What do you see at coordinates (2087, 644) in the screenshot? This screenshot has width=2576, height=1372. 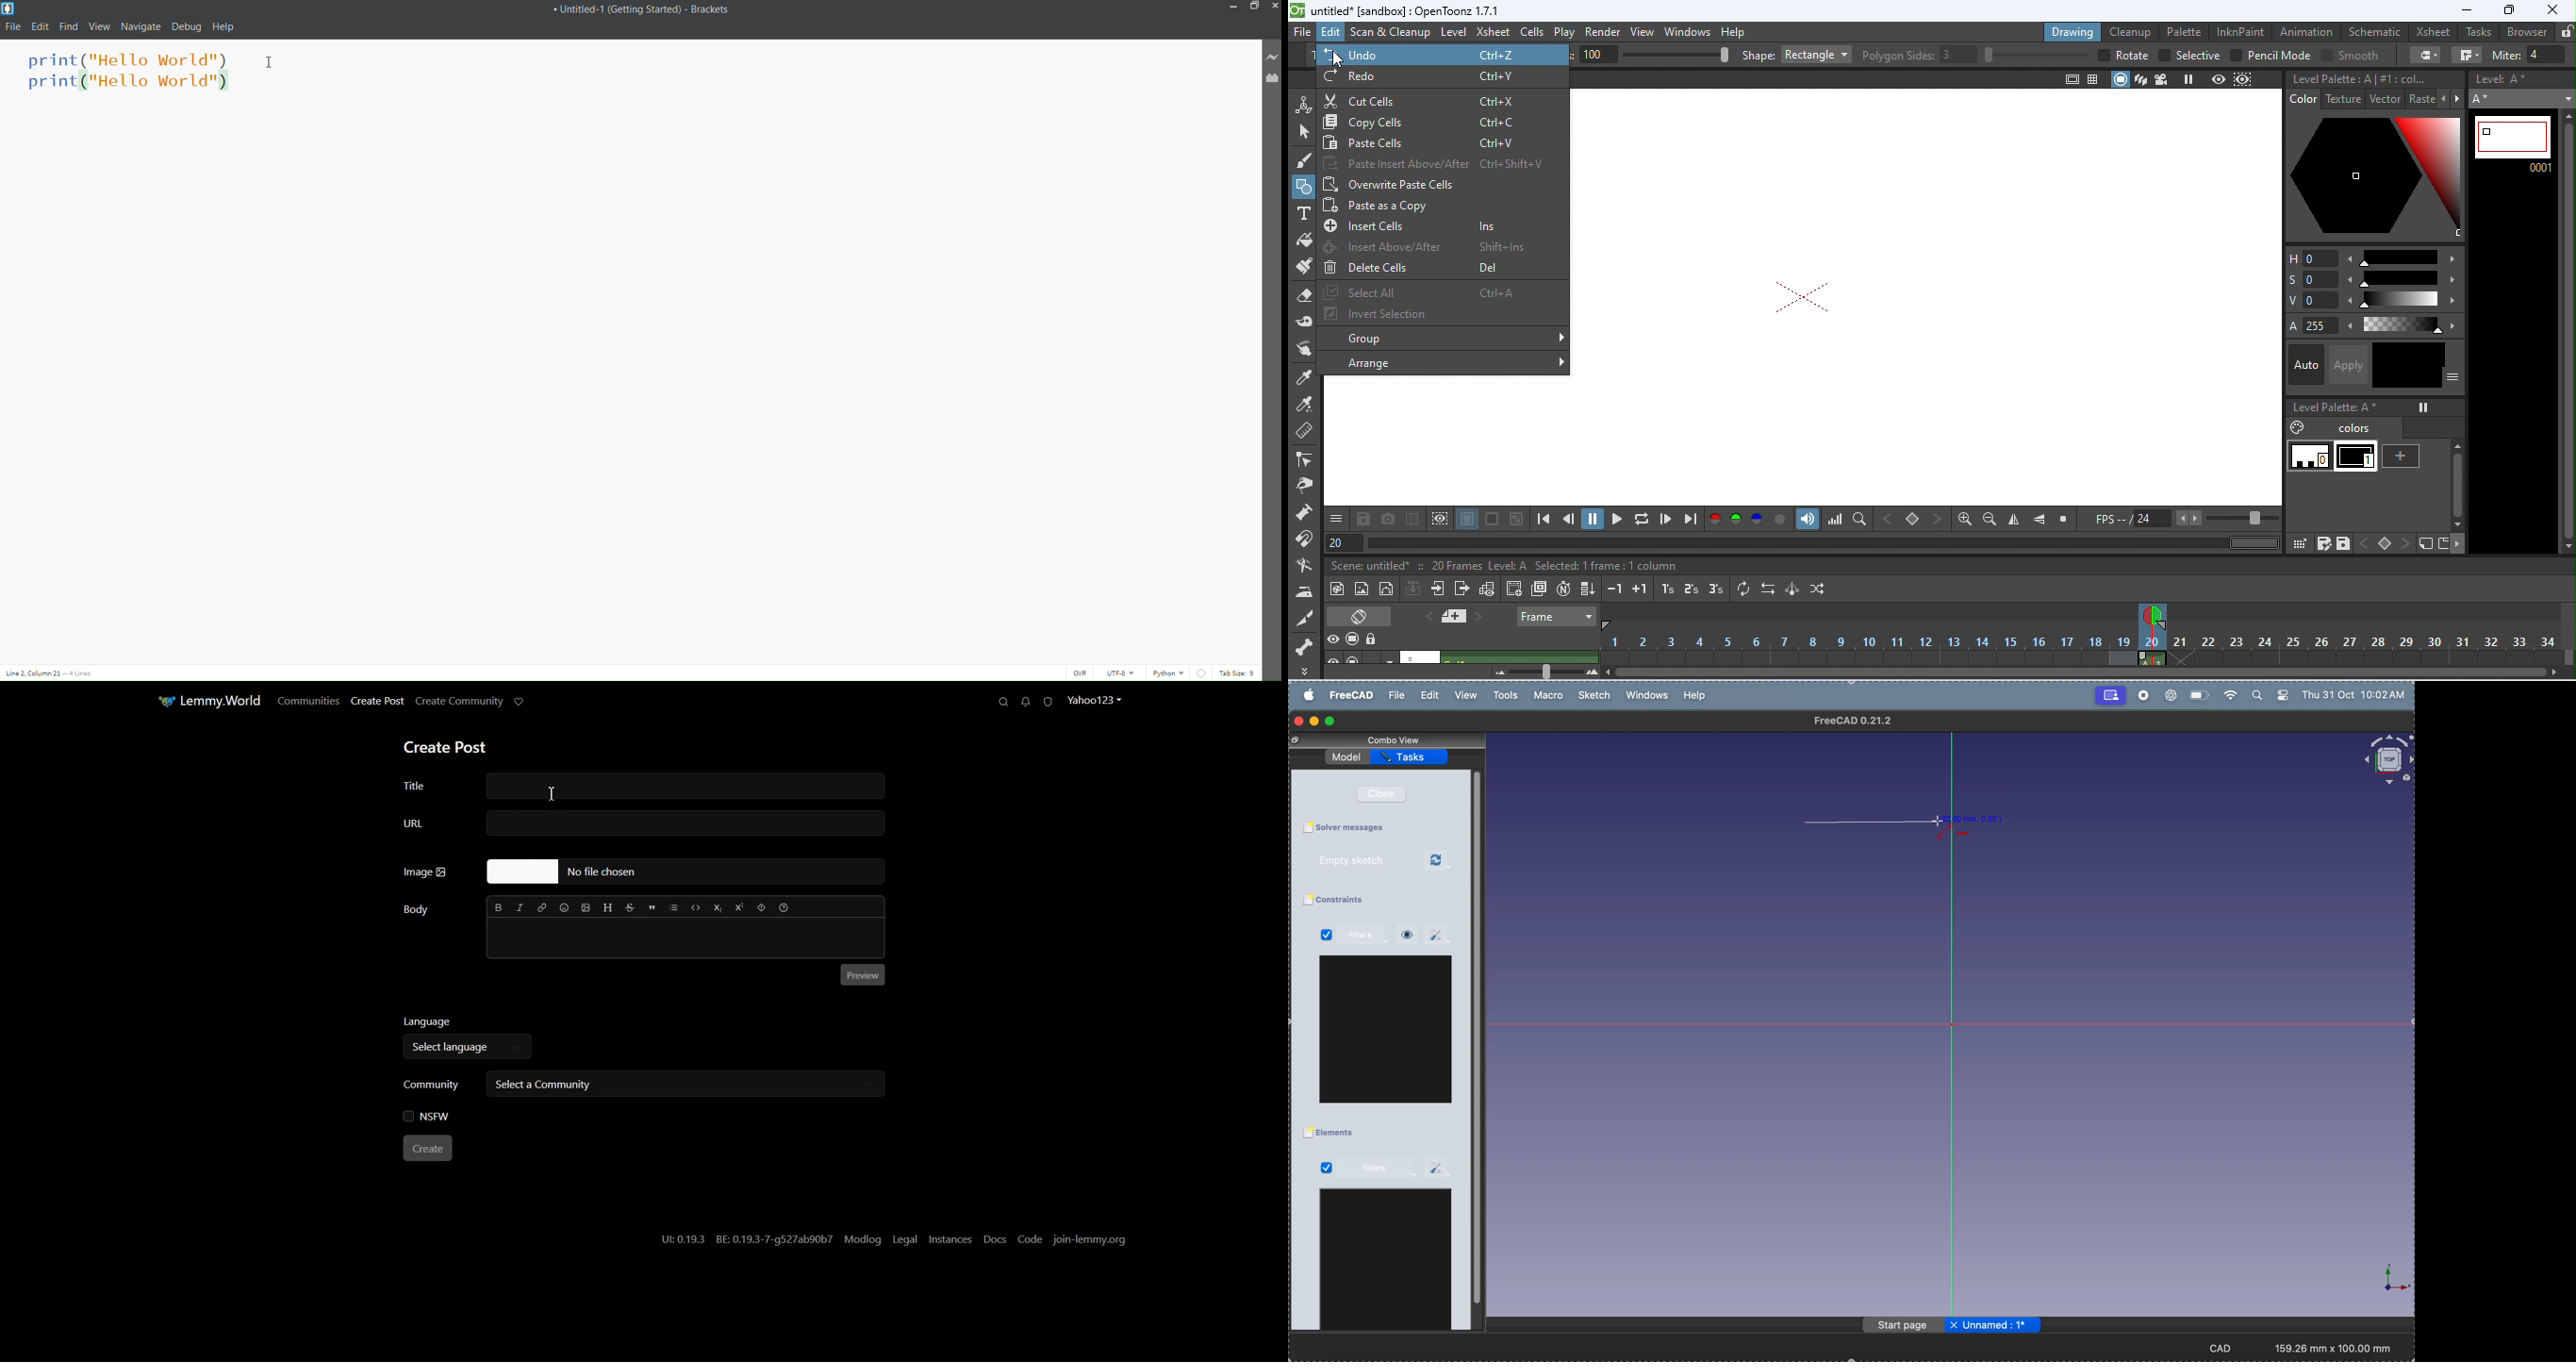 I see `frames` at bounding box center [2087, 644].